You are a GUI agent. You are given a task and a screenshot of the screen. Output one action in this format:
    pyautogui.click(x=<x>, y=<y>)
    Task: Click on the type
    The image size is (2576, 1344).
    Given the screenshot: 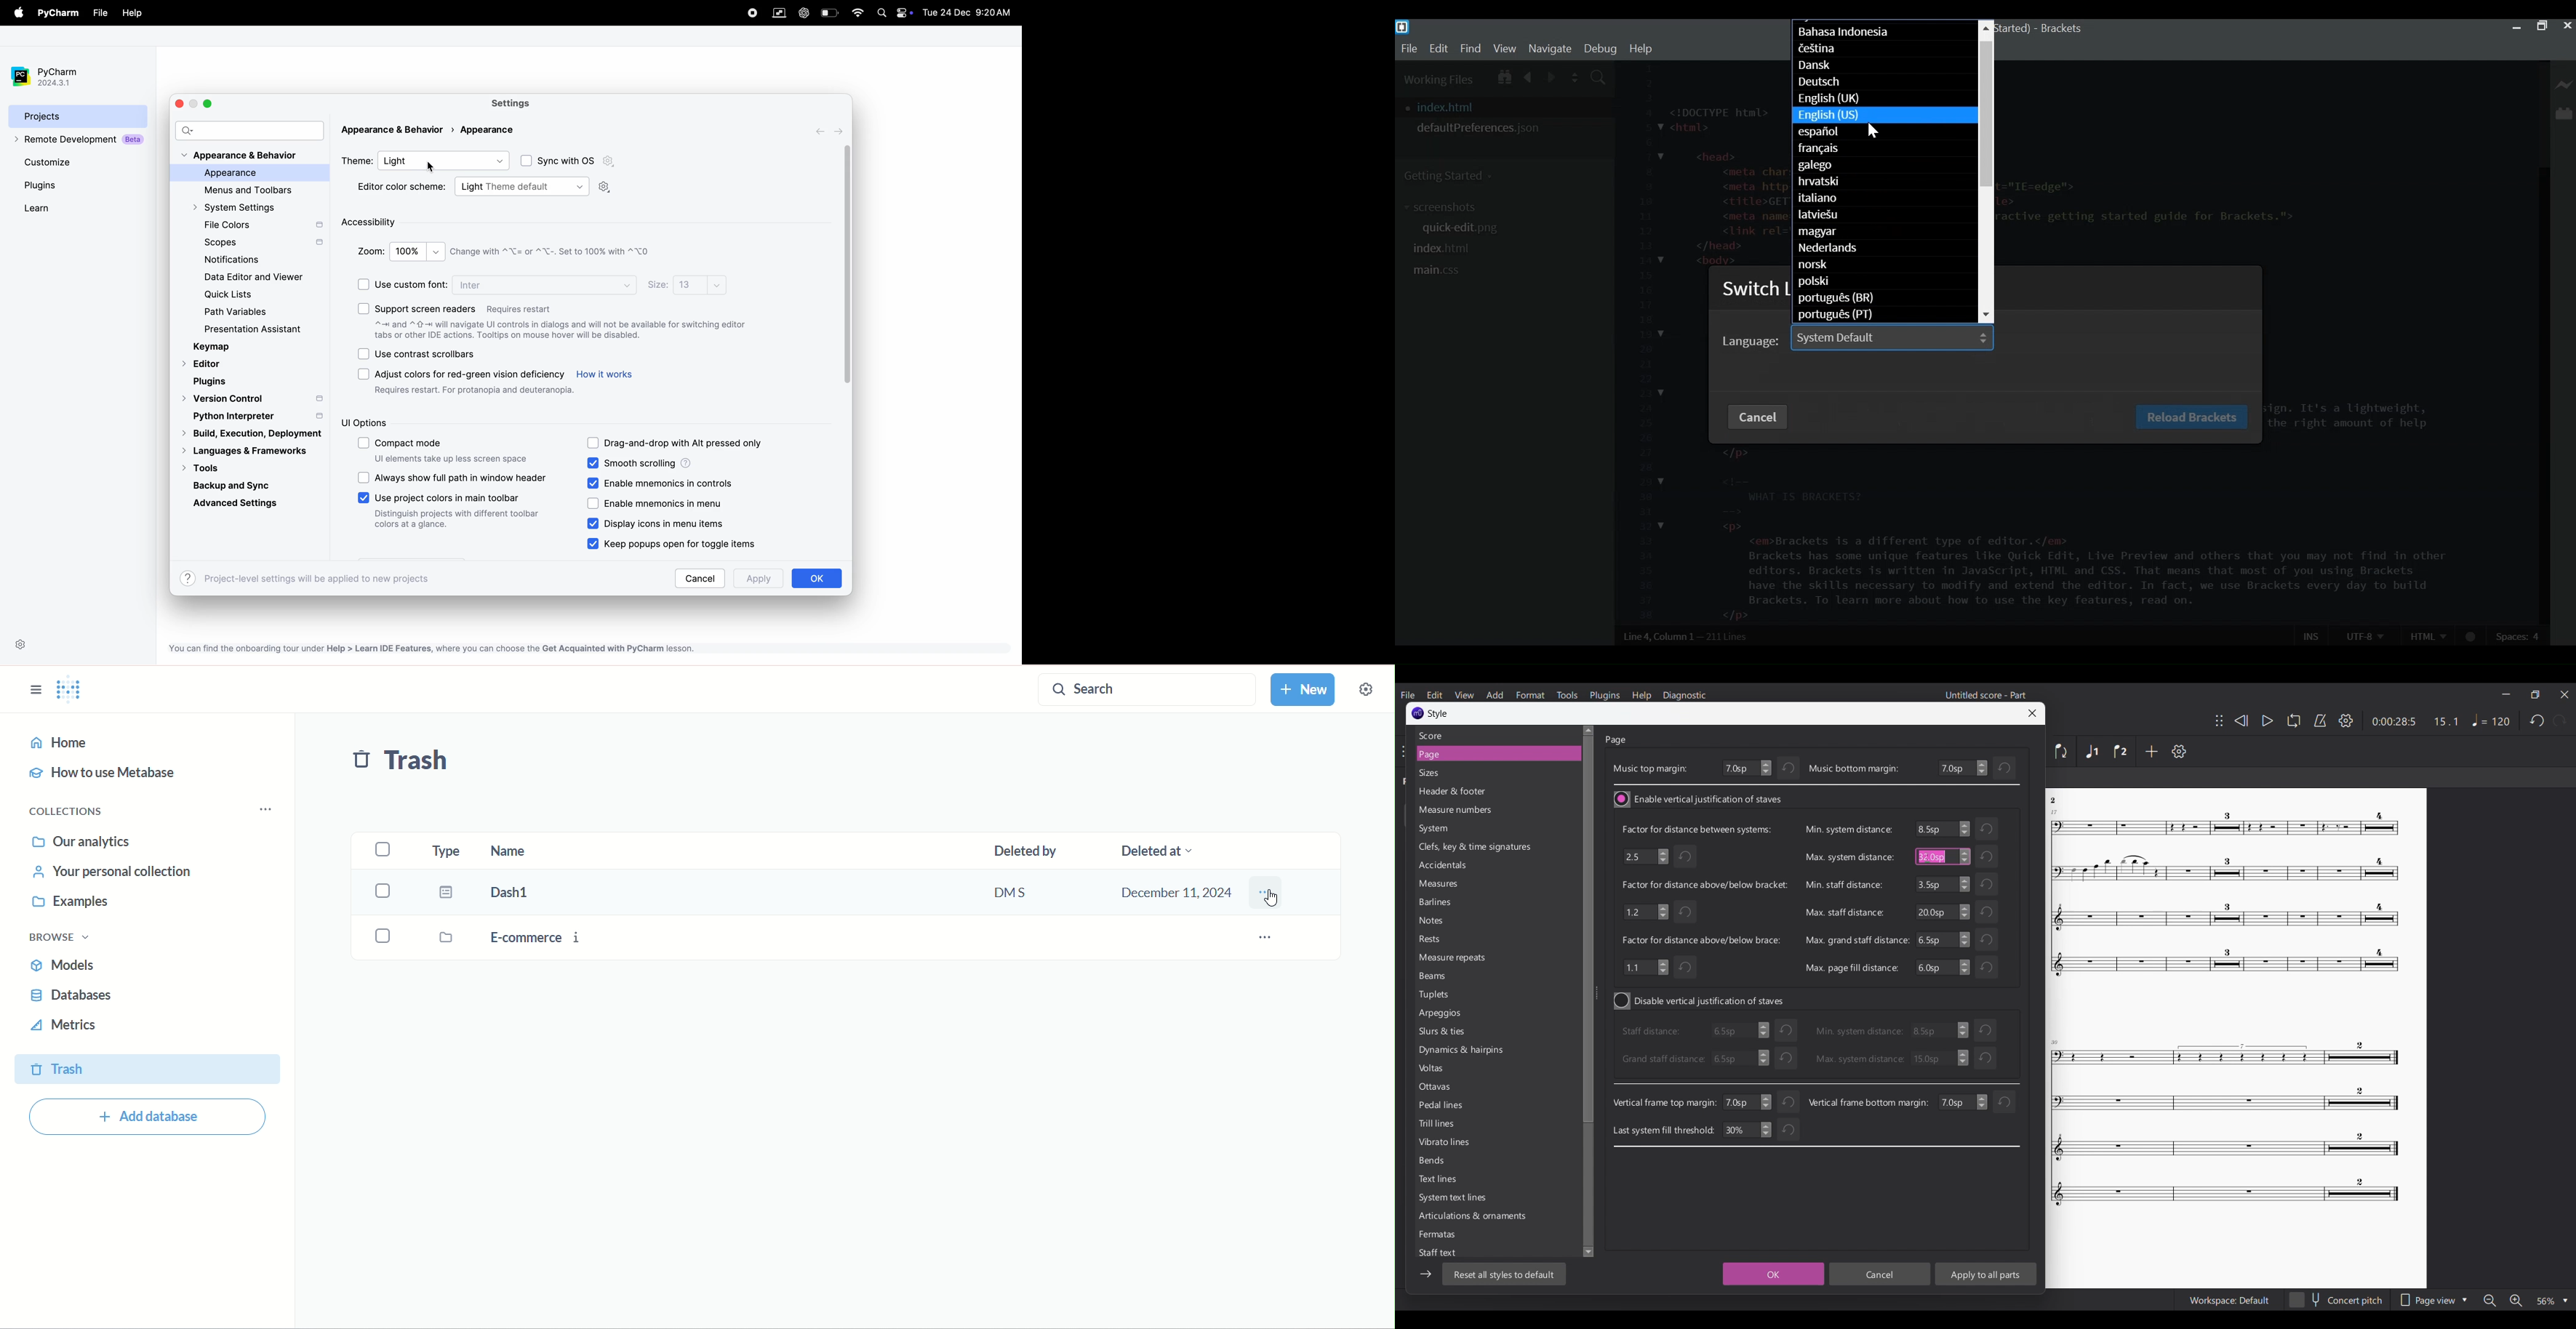 What is the action you would take?
    pyautogui.click(x=446, y=851)
    